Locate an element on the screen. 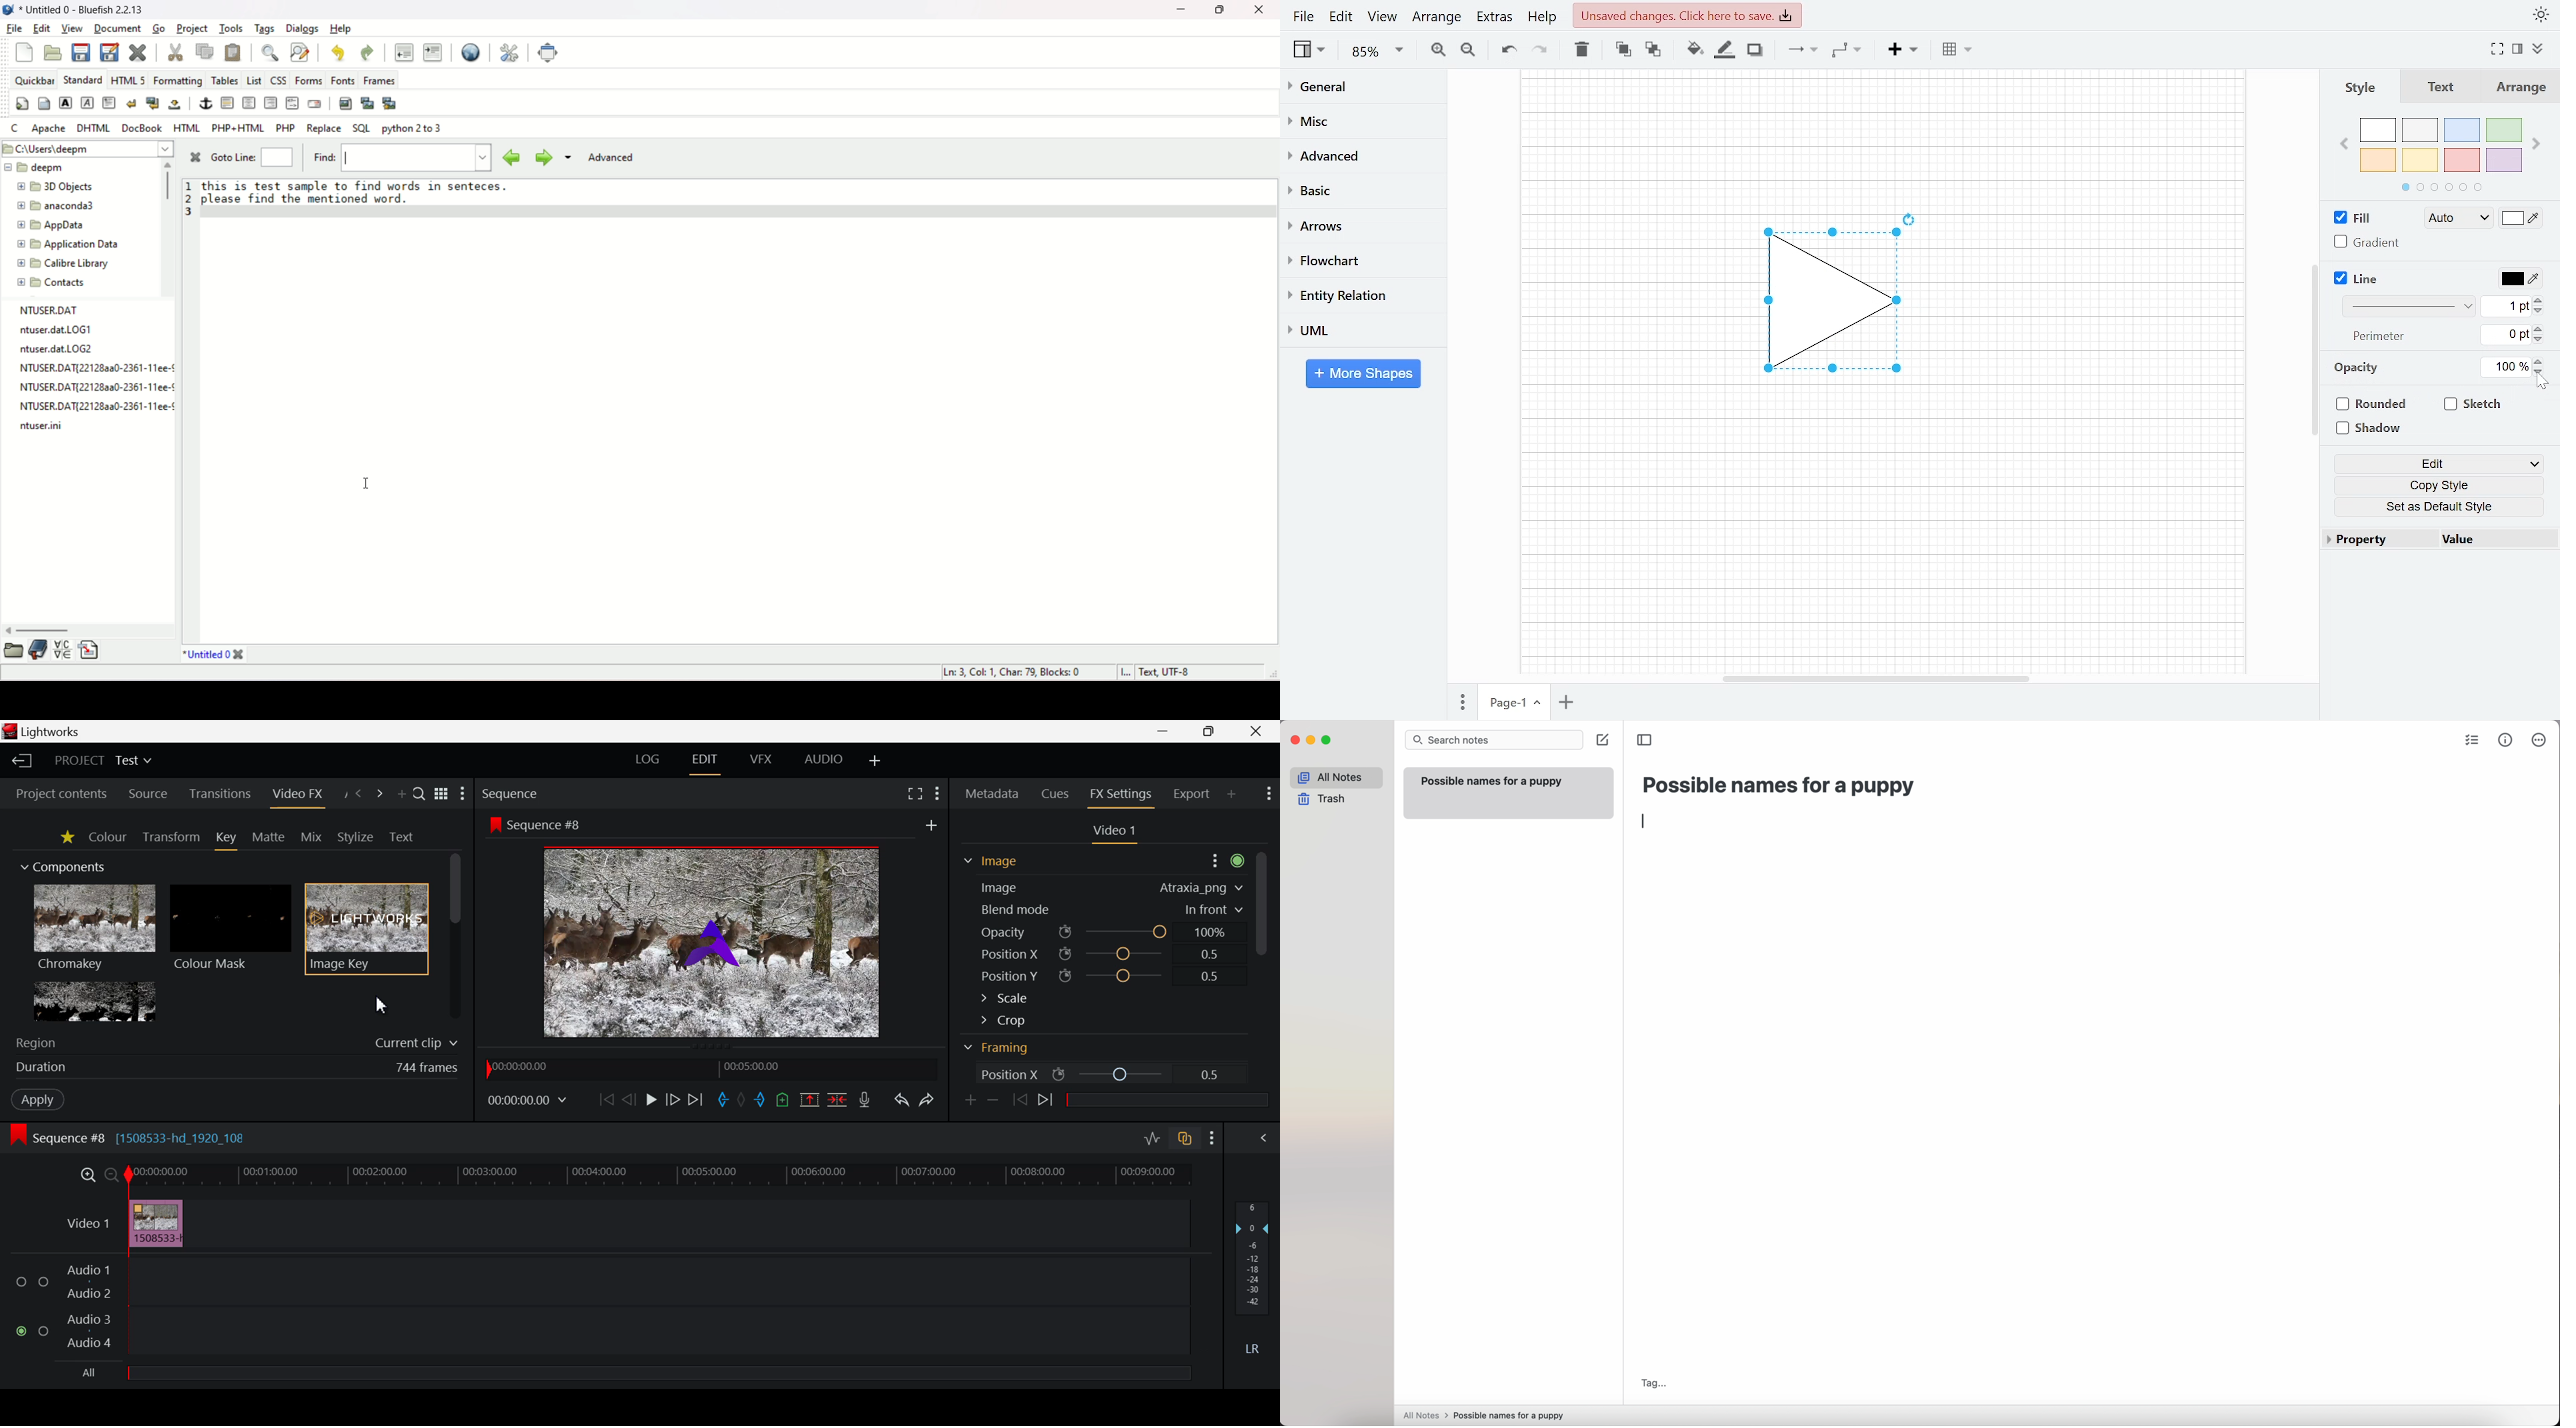 The image size is (2576, 1428). Show Settings is located at coordinates (465, 797).